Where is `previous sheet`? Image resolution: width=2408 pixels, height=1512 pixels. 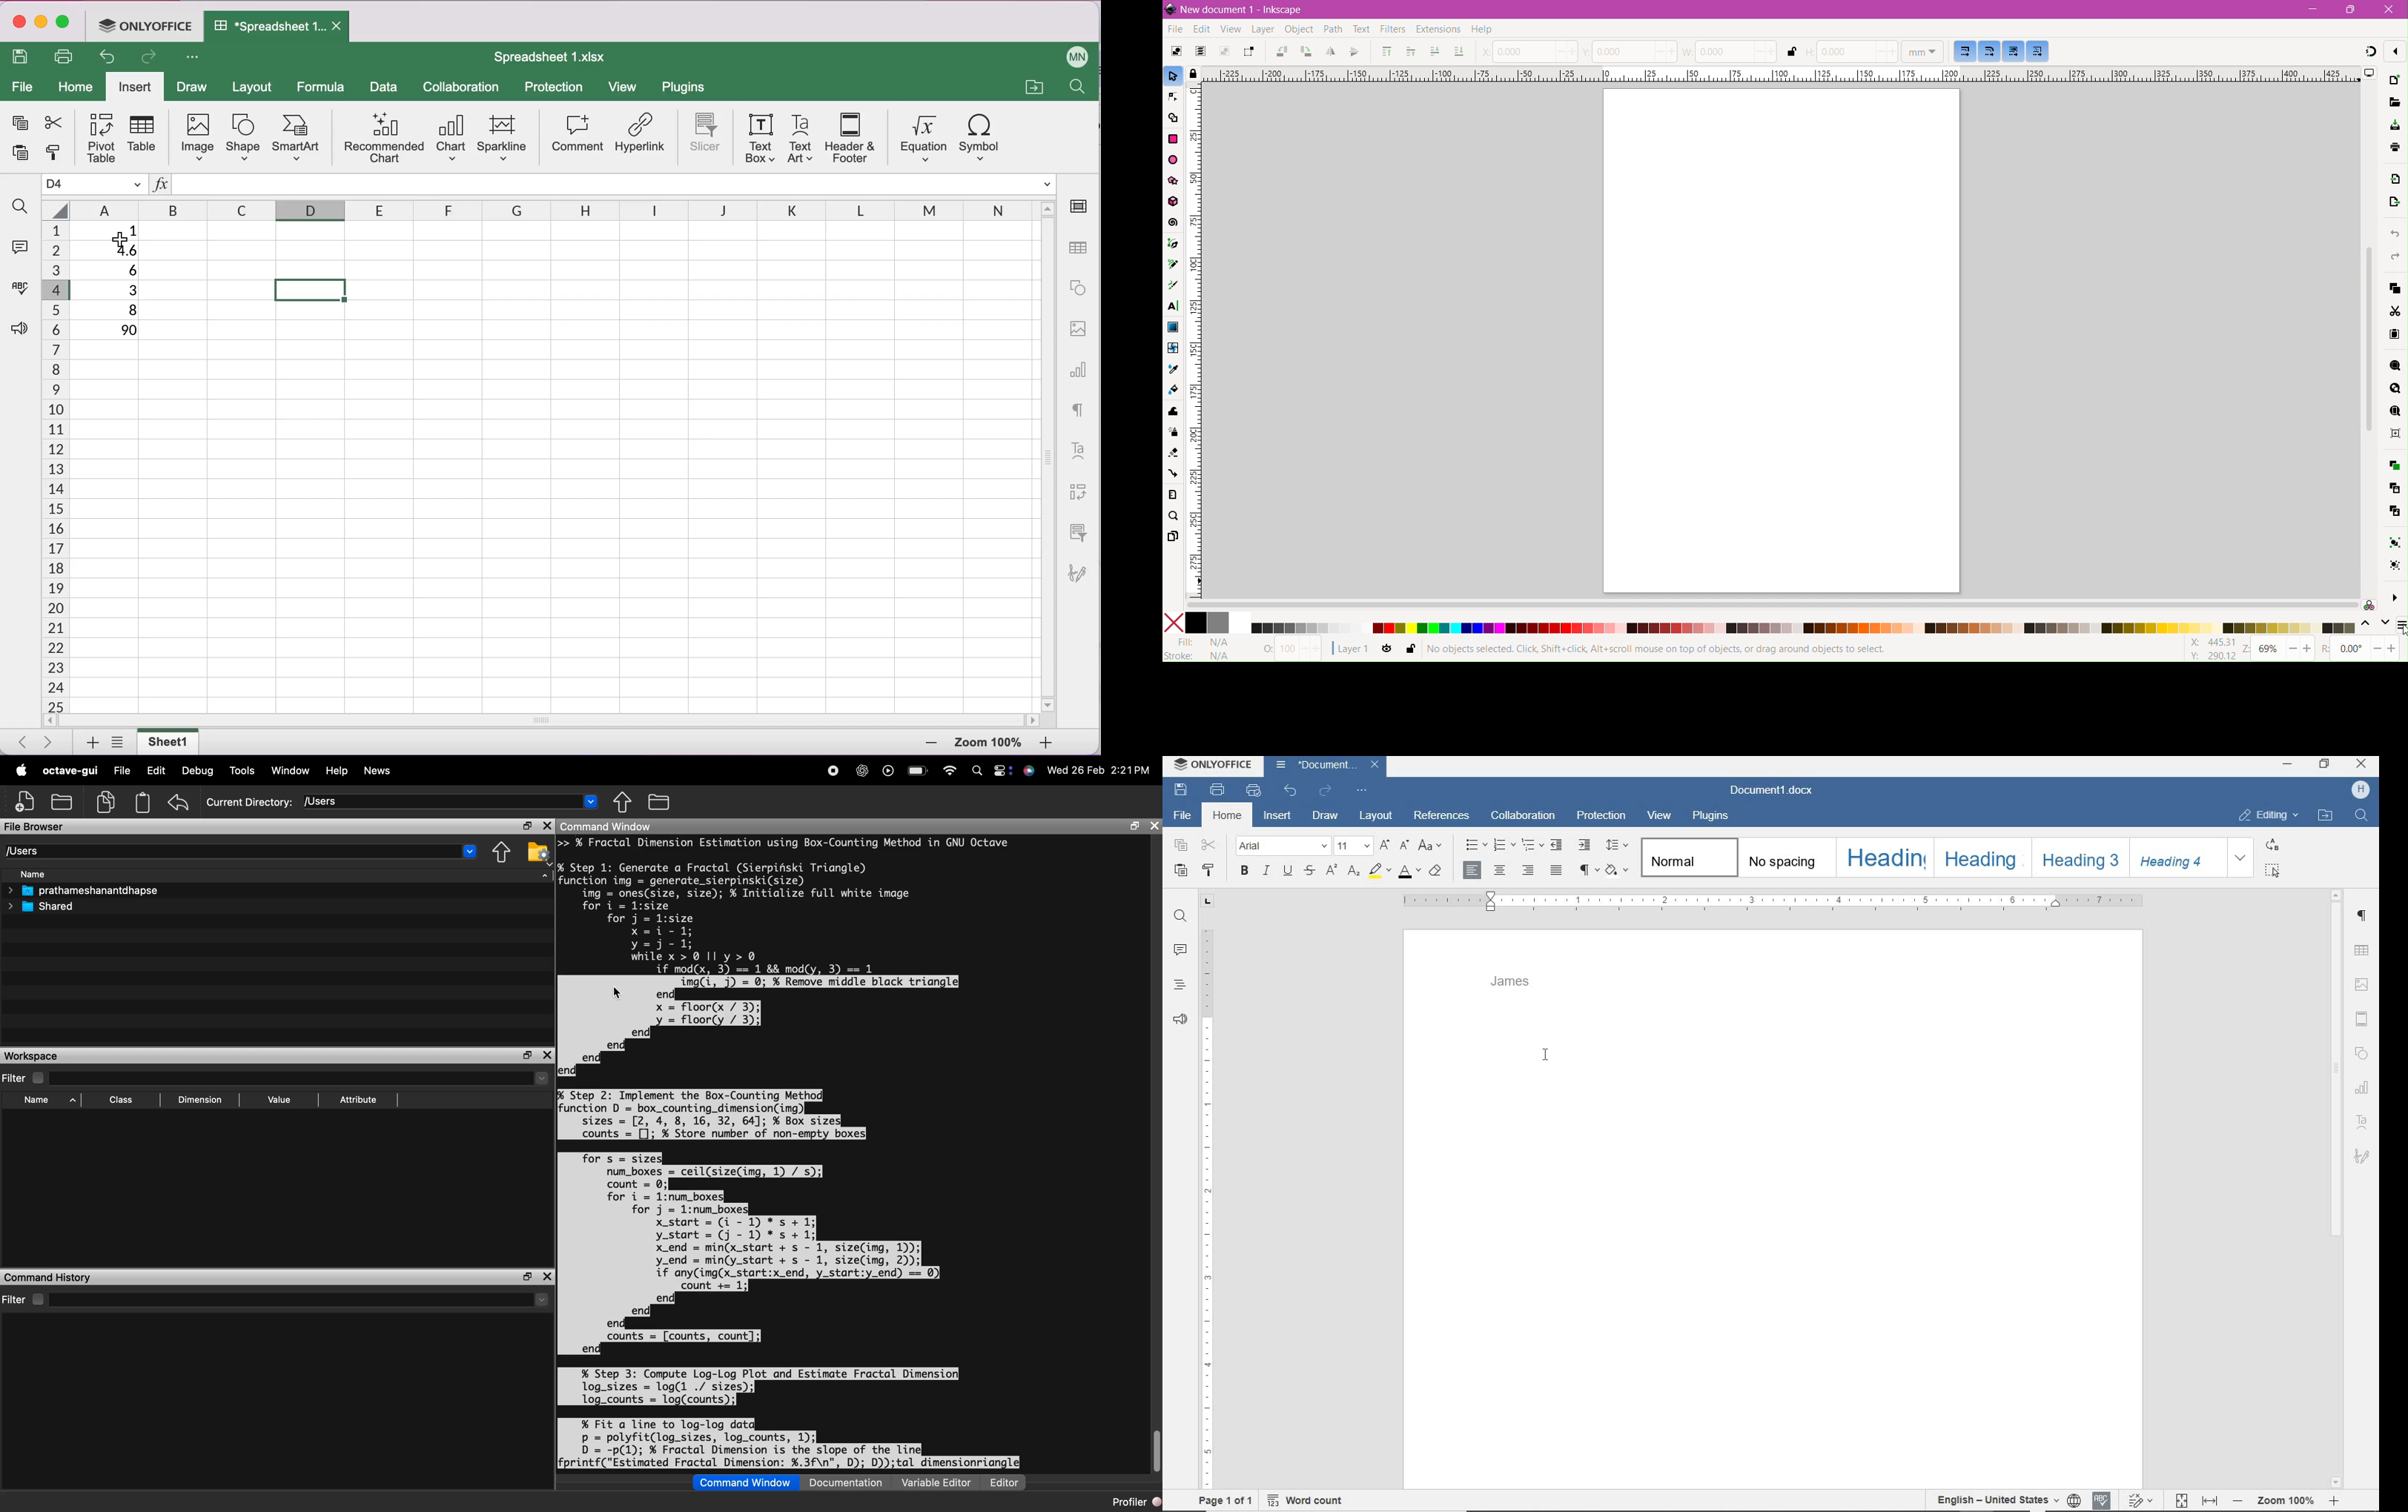
previous sheet is located at coordinates (25, 744).